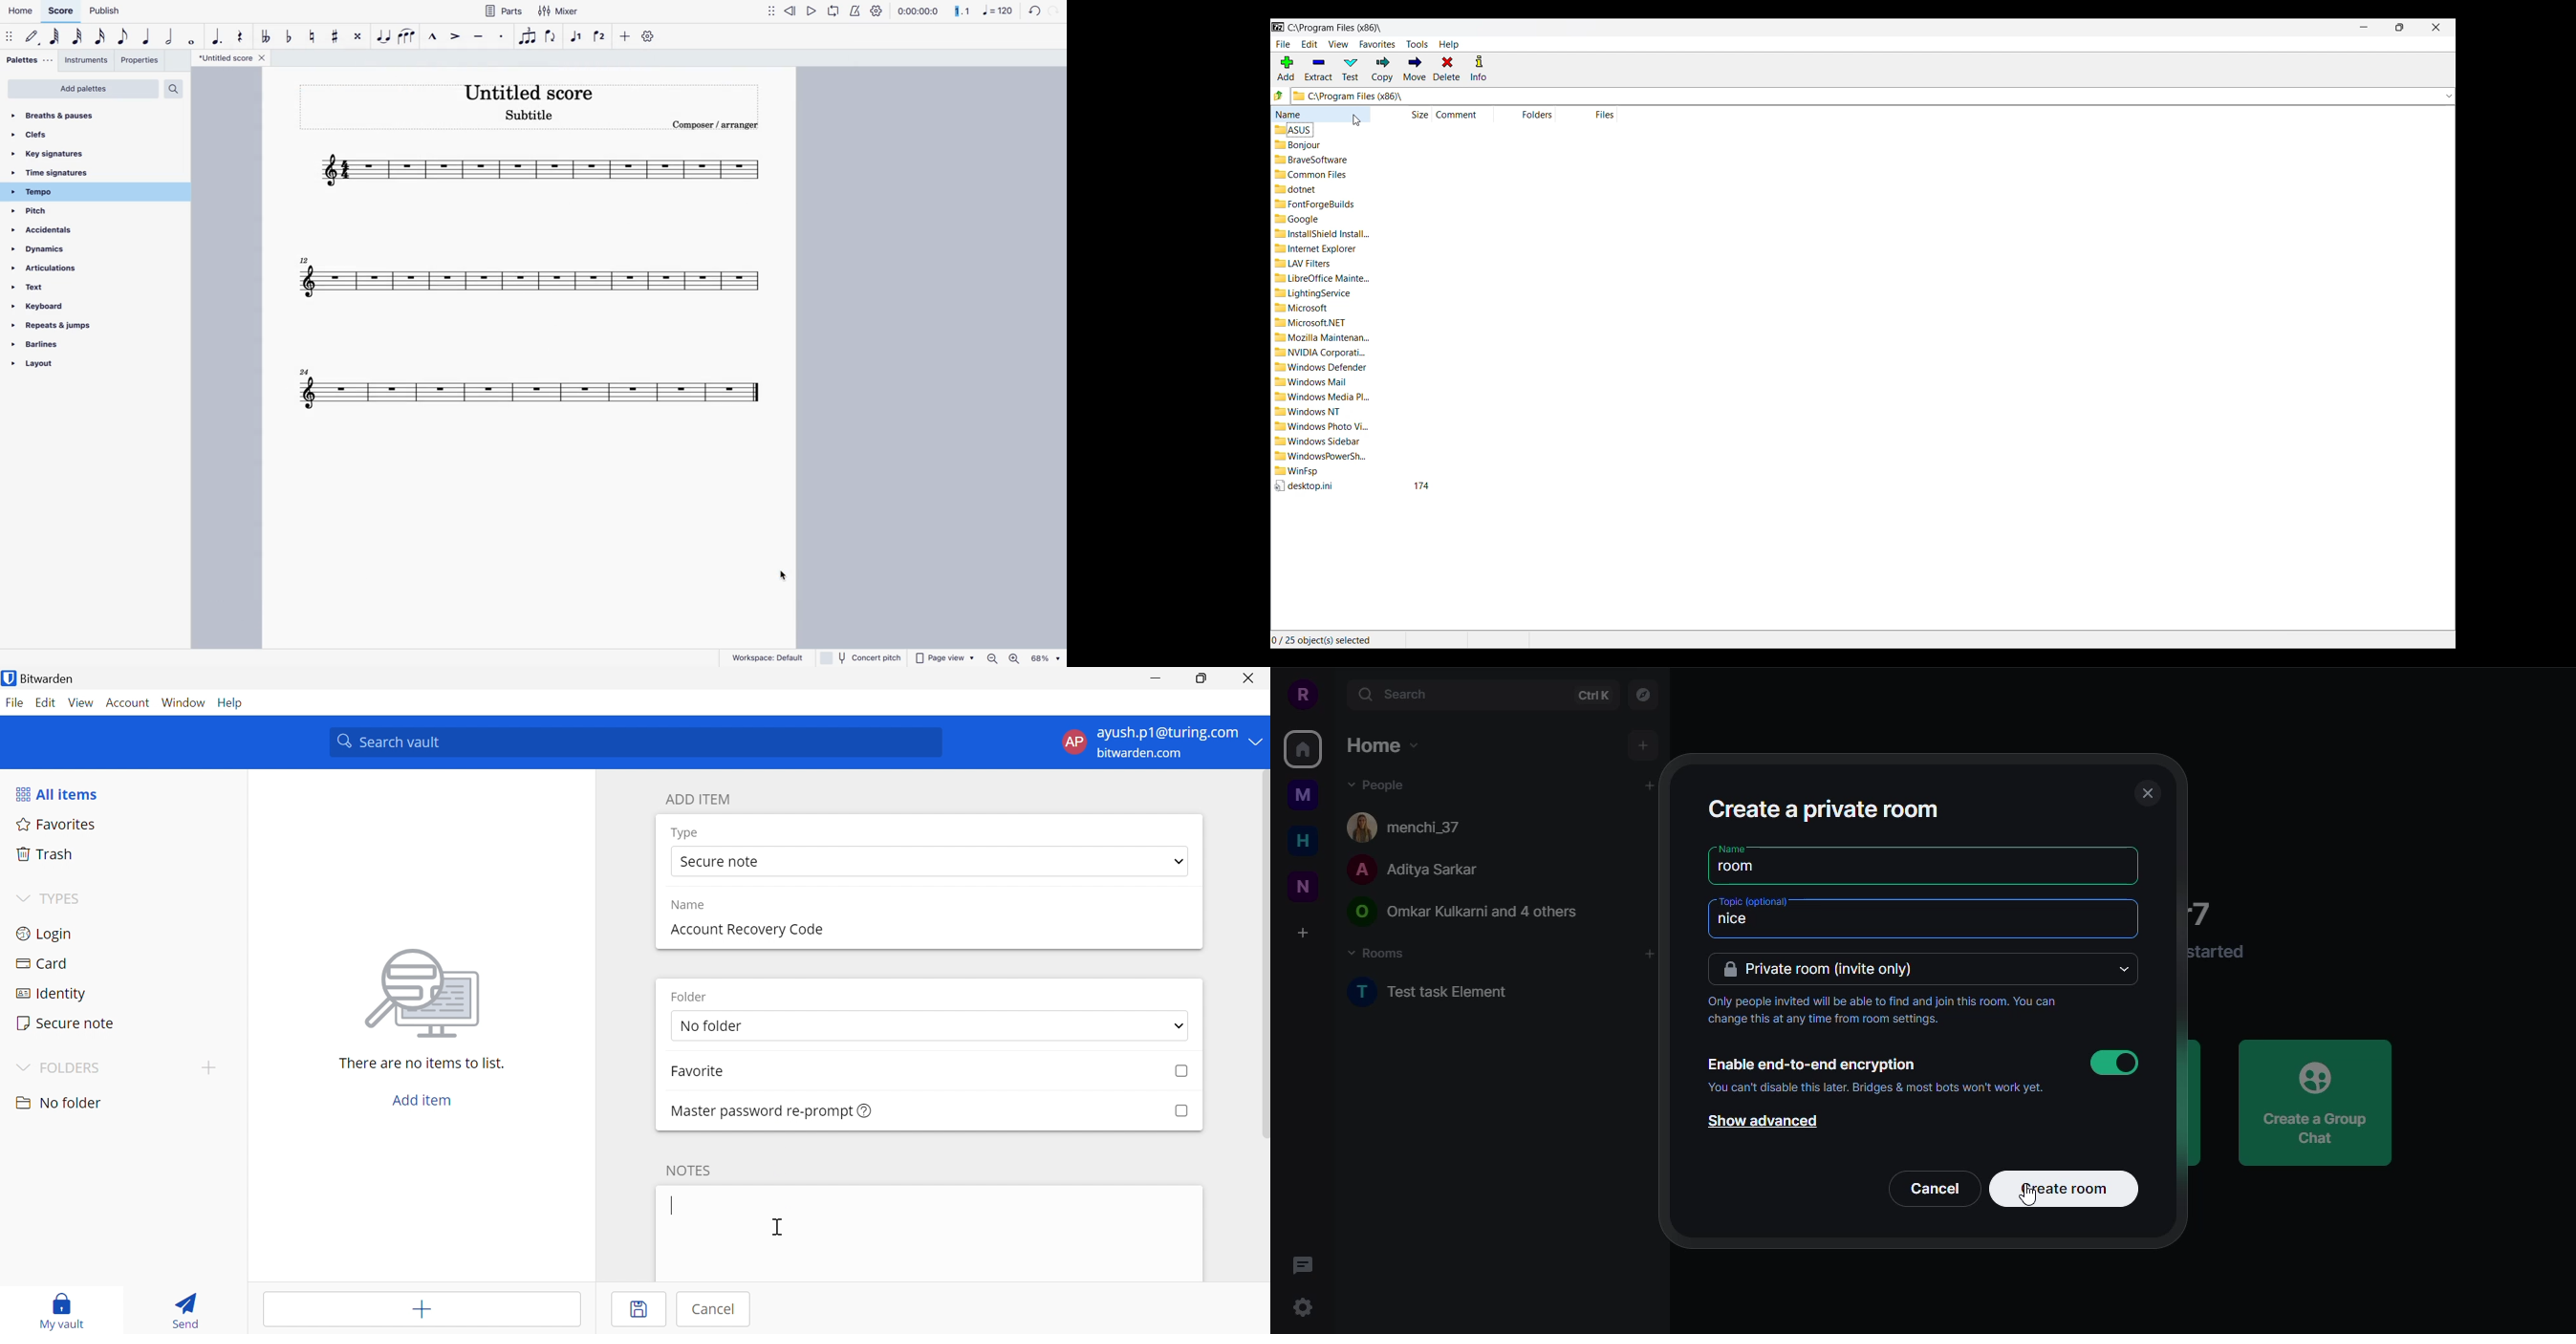 This screenshot has height=1344, width=2576. Describe the element at coordinates (184, 703) in the screenshot. I see `Window` at that location.